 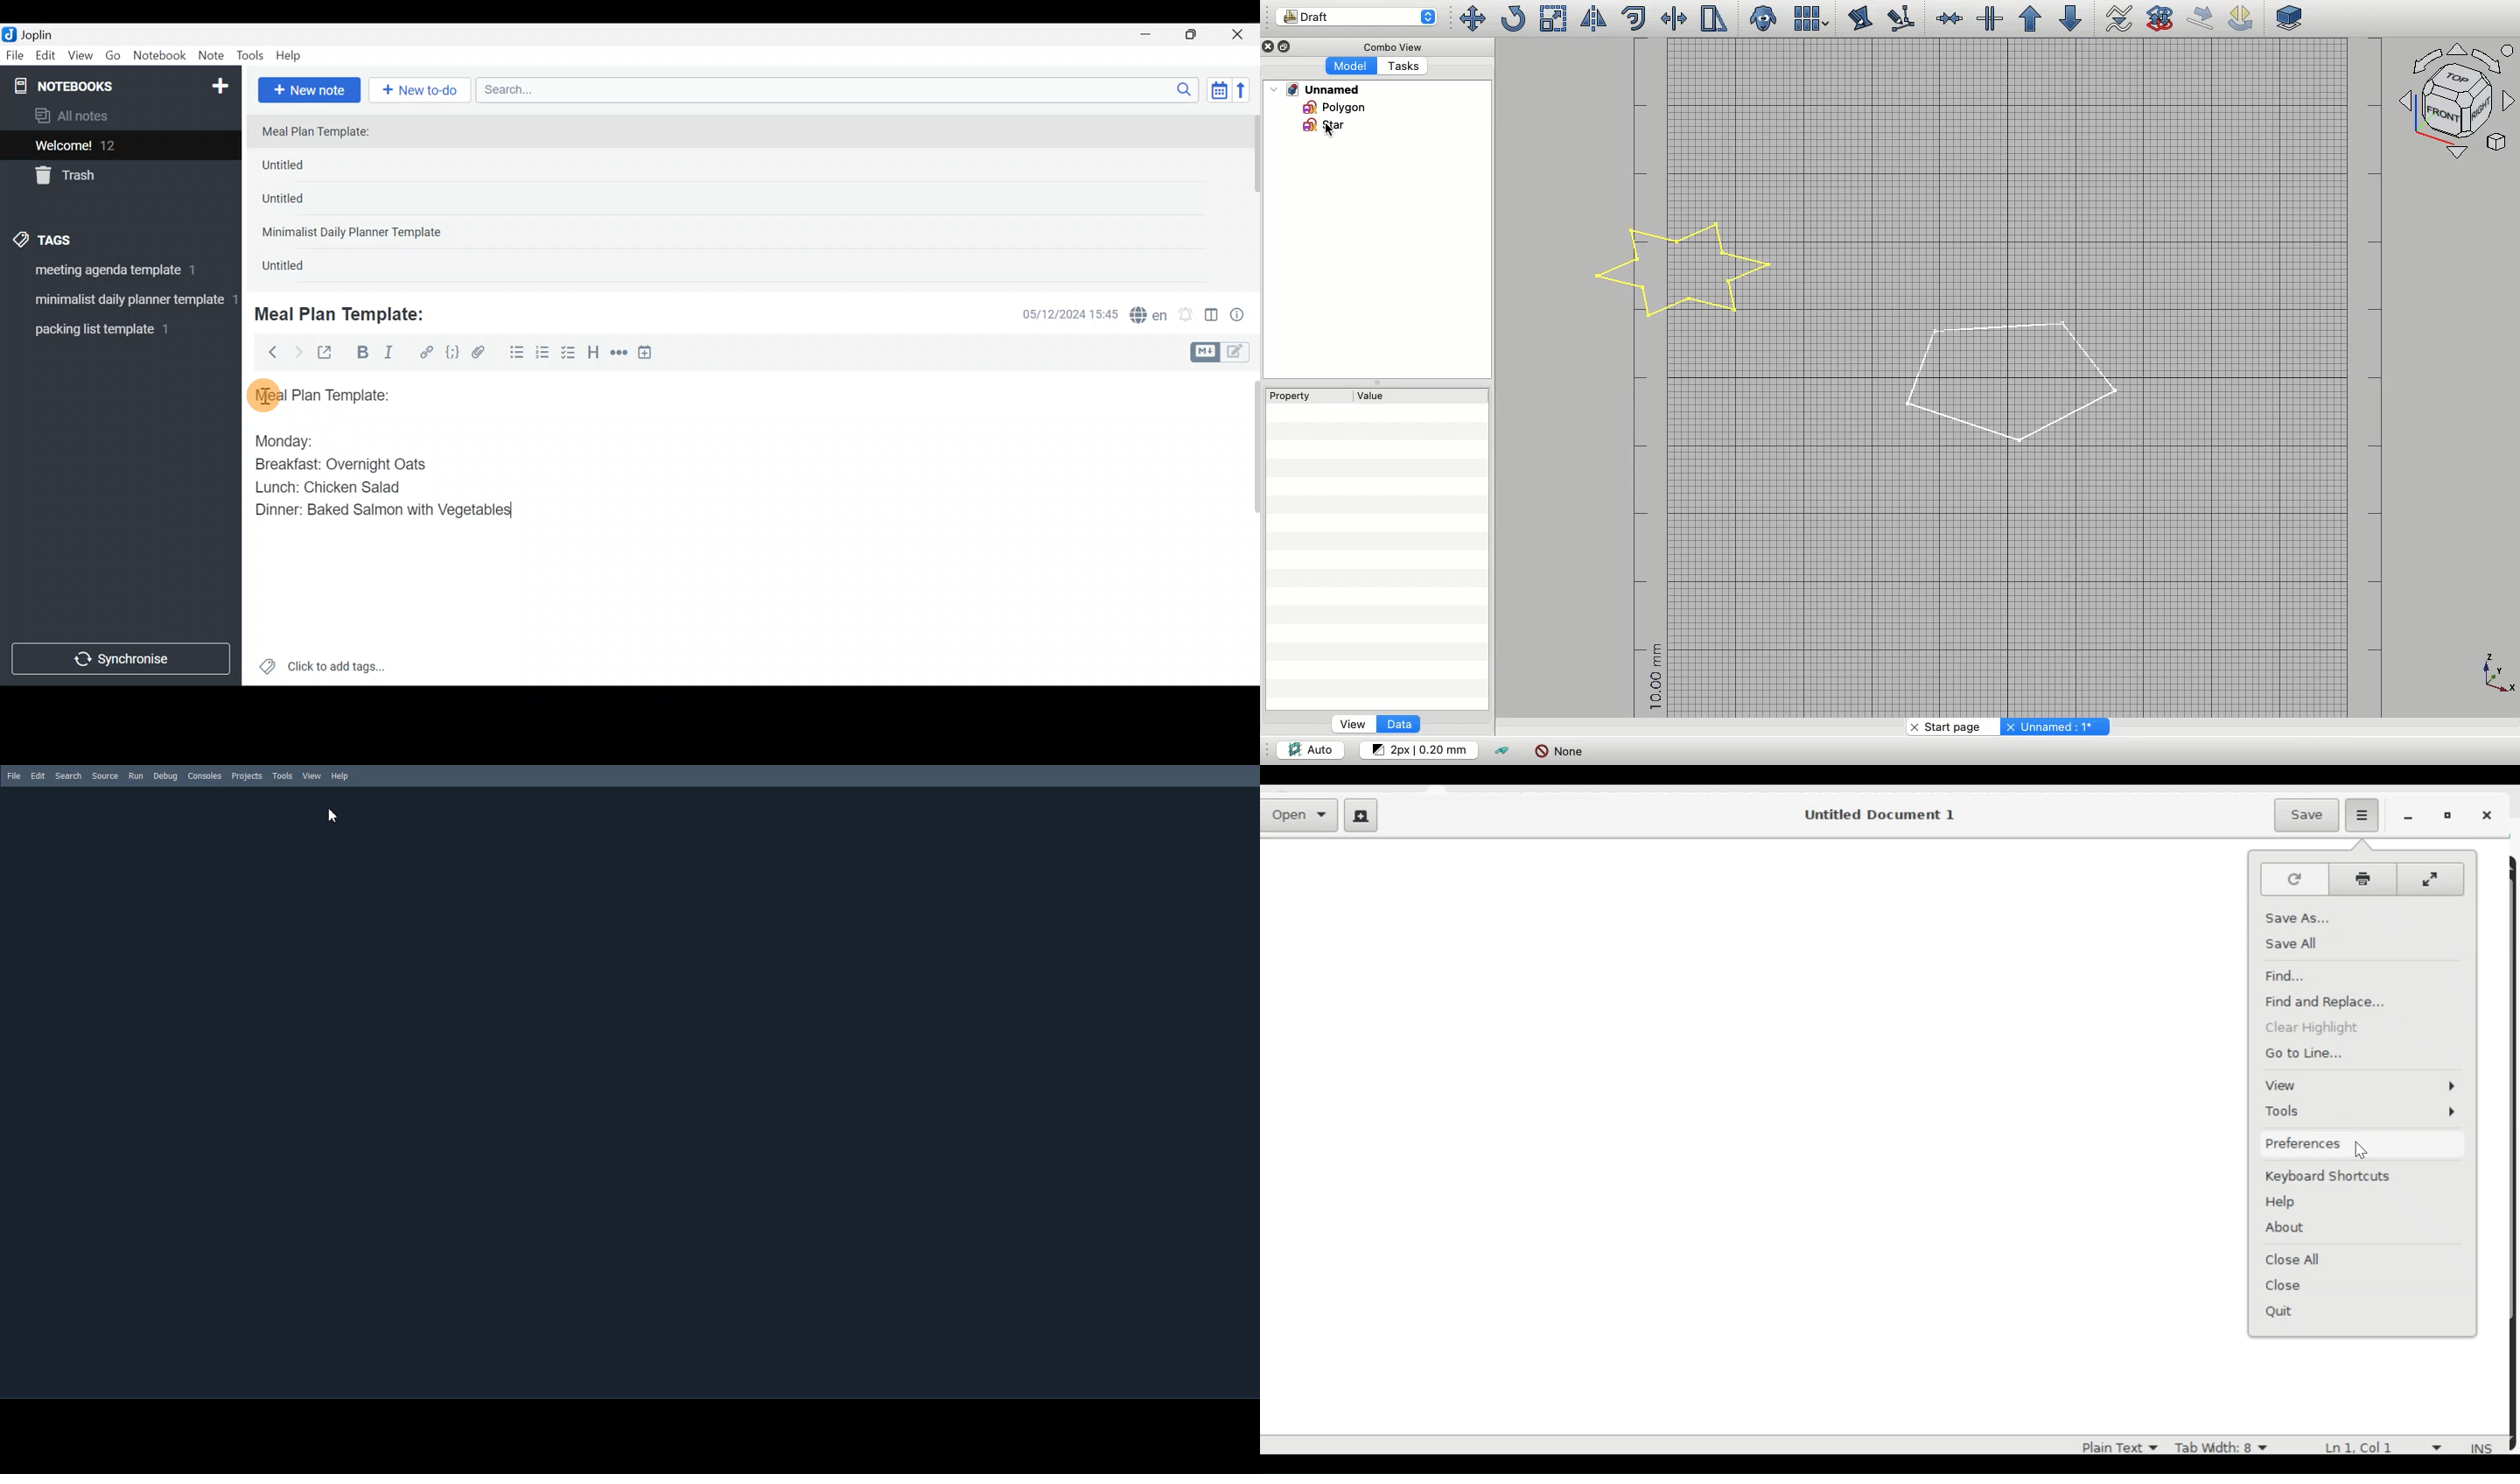 I want to click on Meal Plan Template:, so click(x=324, y=133).